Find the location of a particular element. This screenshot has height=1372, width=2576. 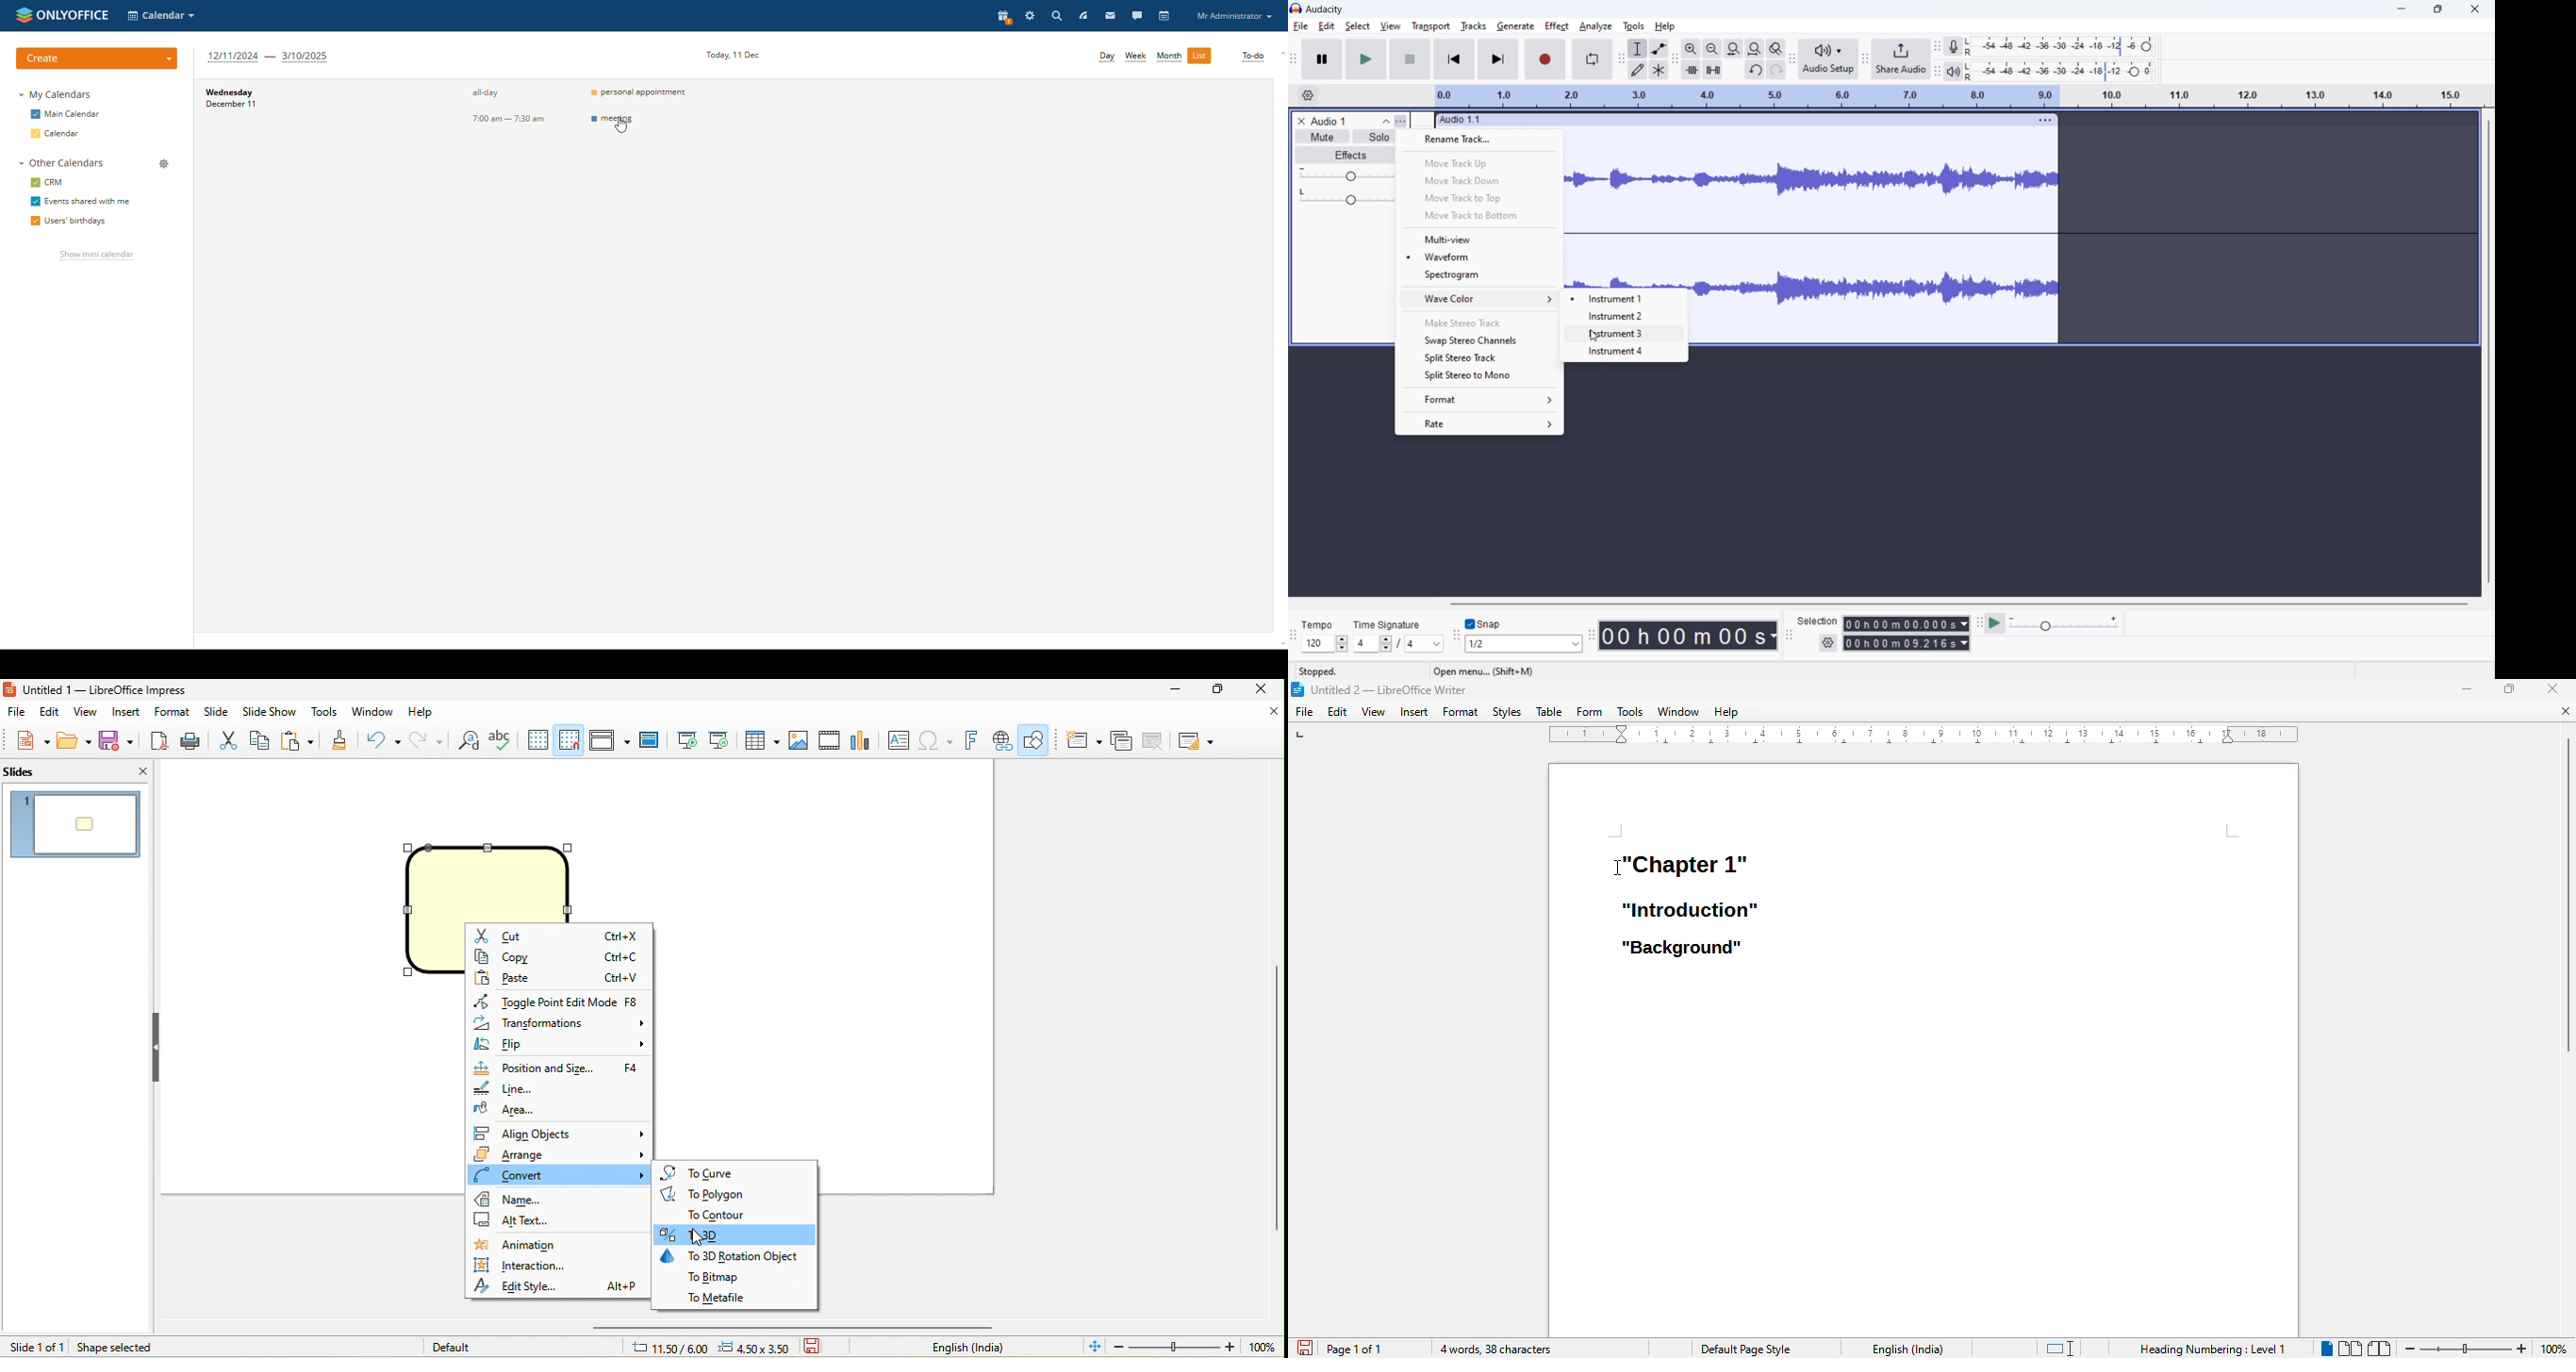

instrument 2 is located at coordinates (1625, 316).